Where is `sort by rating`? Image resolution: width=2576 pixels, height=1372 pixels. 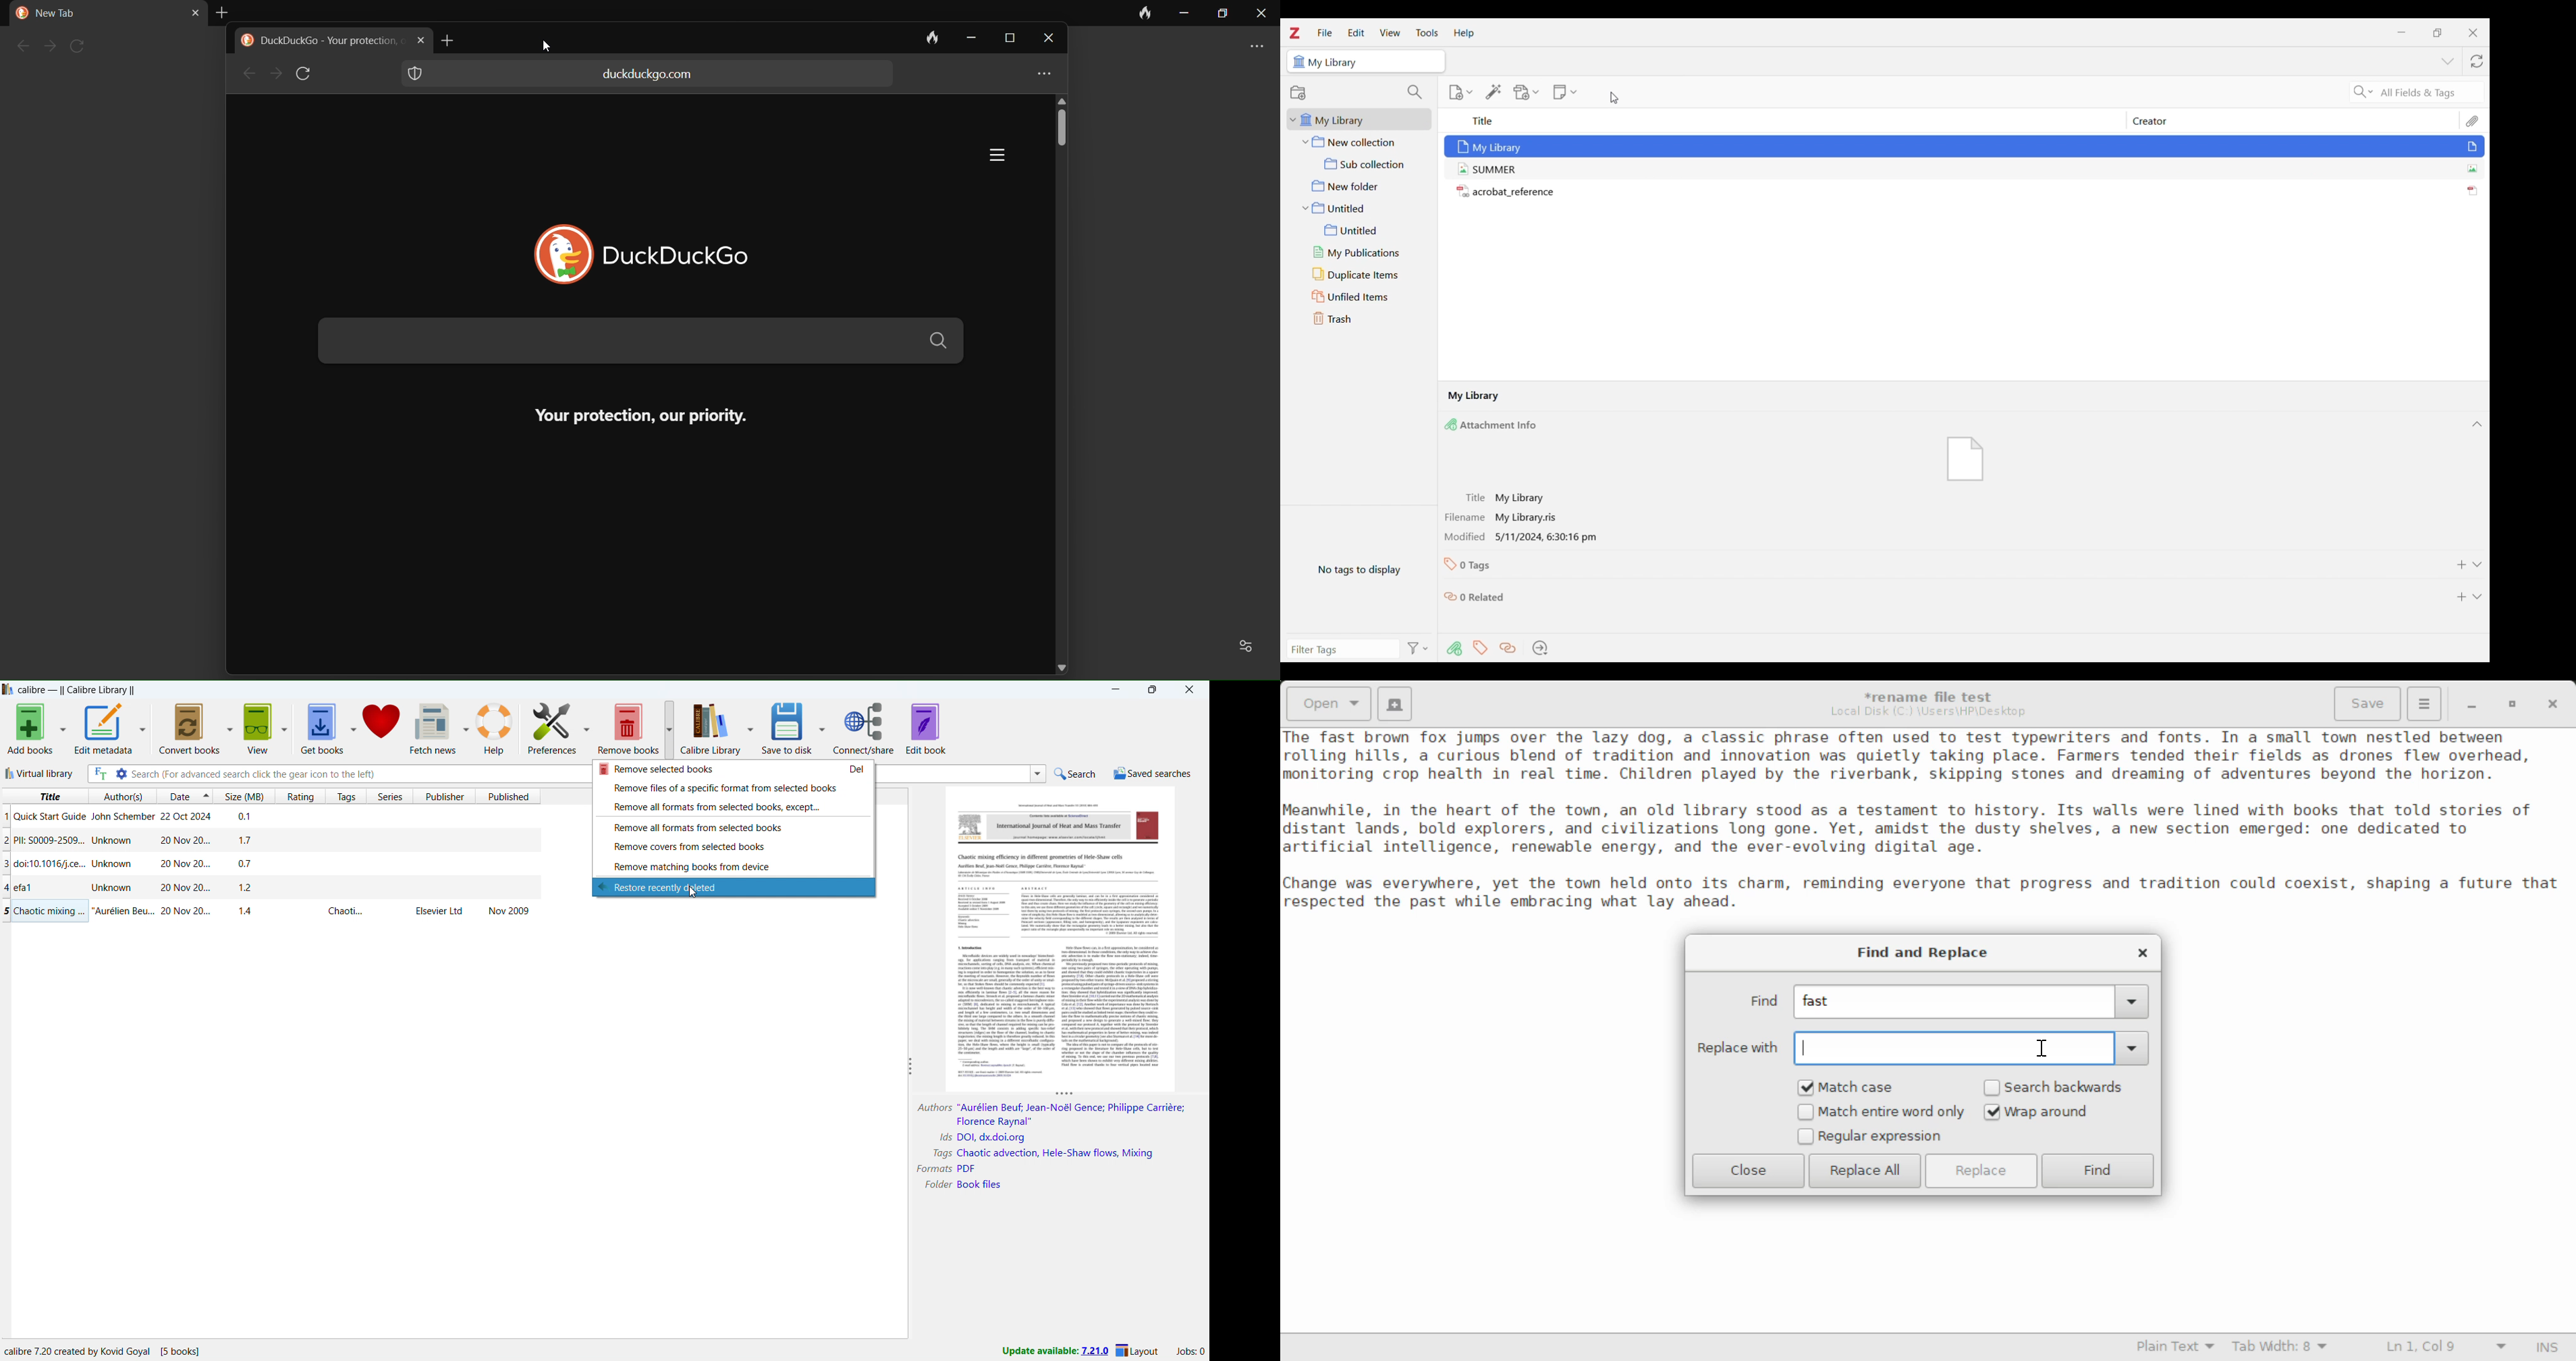
sort by rating is located at coordinates (300, 797).